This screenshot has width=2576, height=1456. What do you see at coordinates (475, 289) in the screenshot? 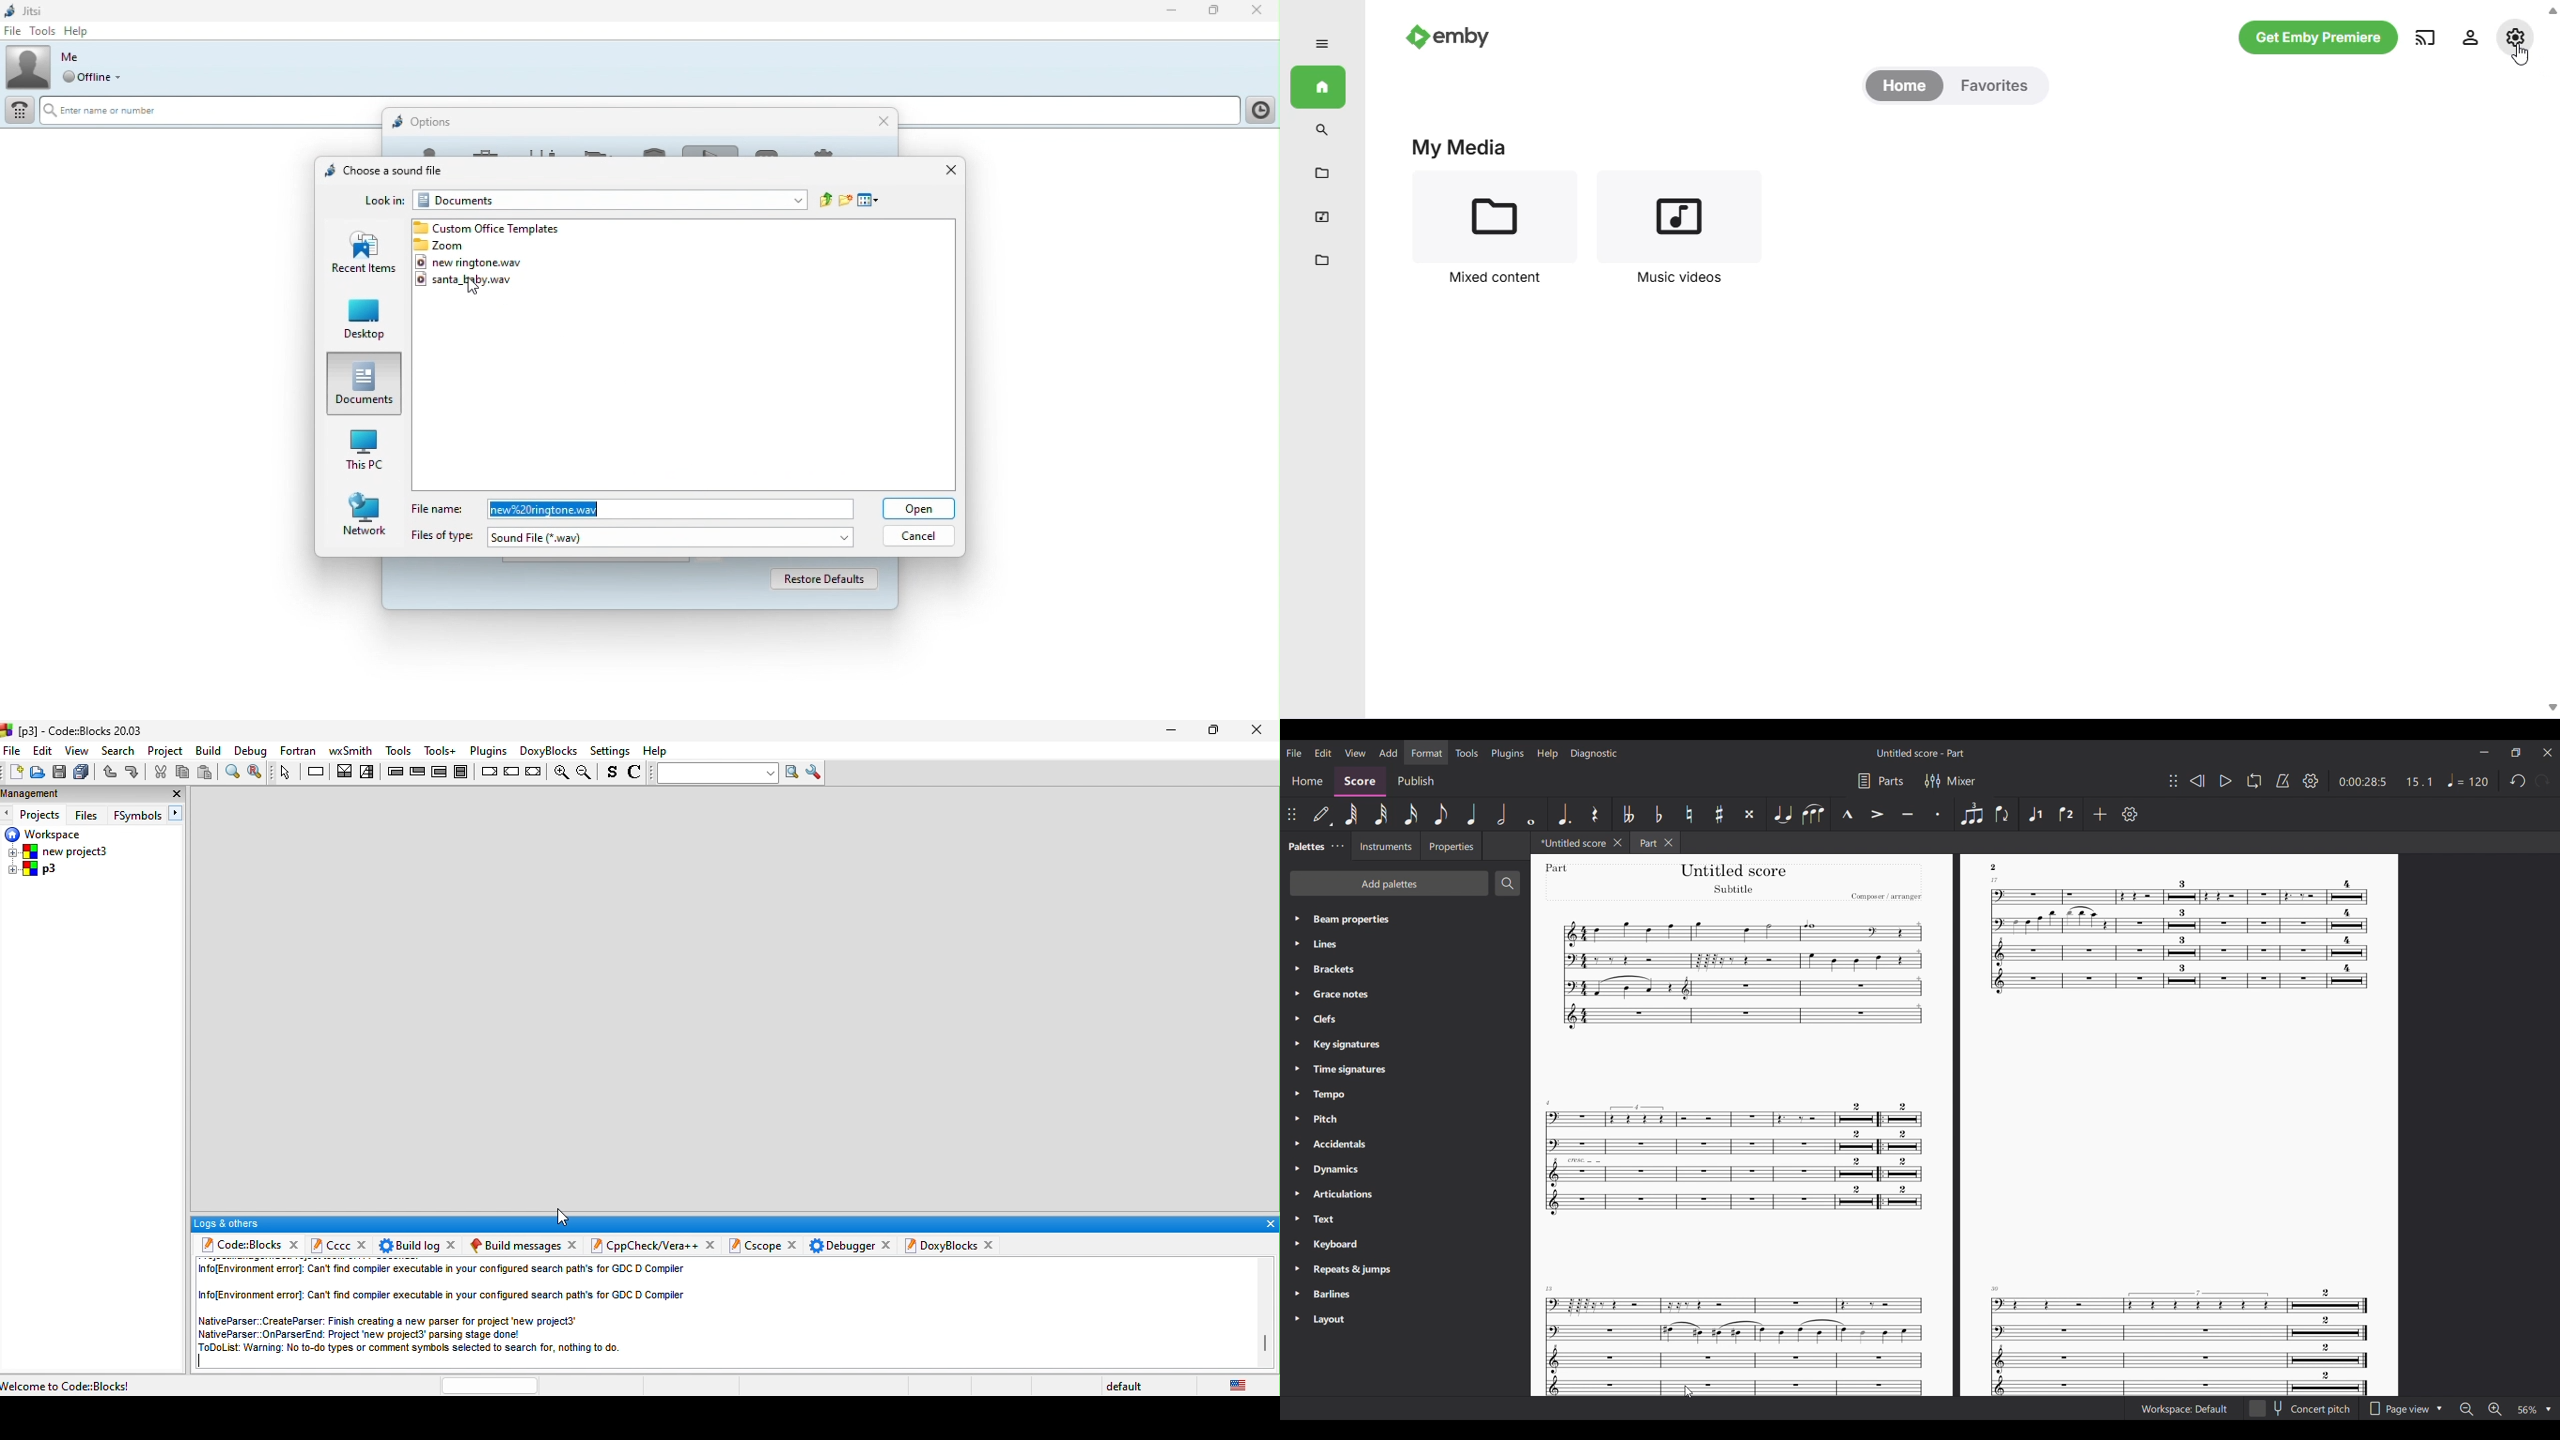
I see `cursor` at bounding box center [475, 289].